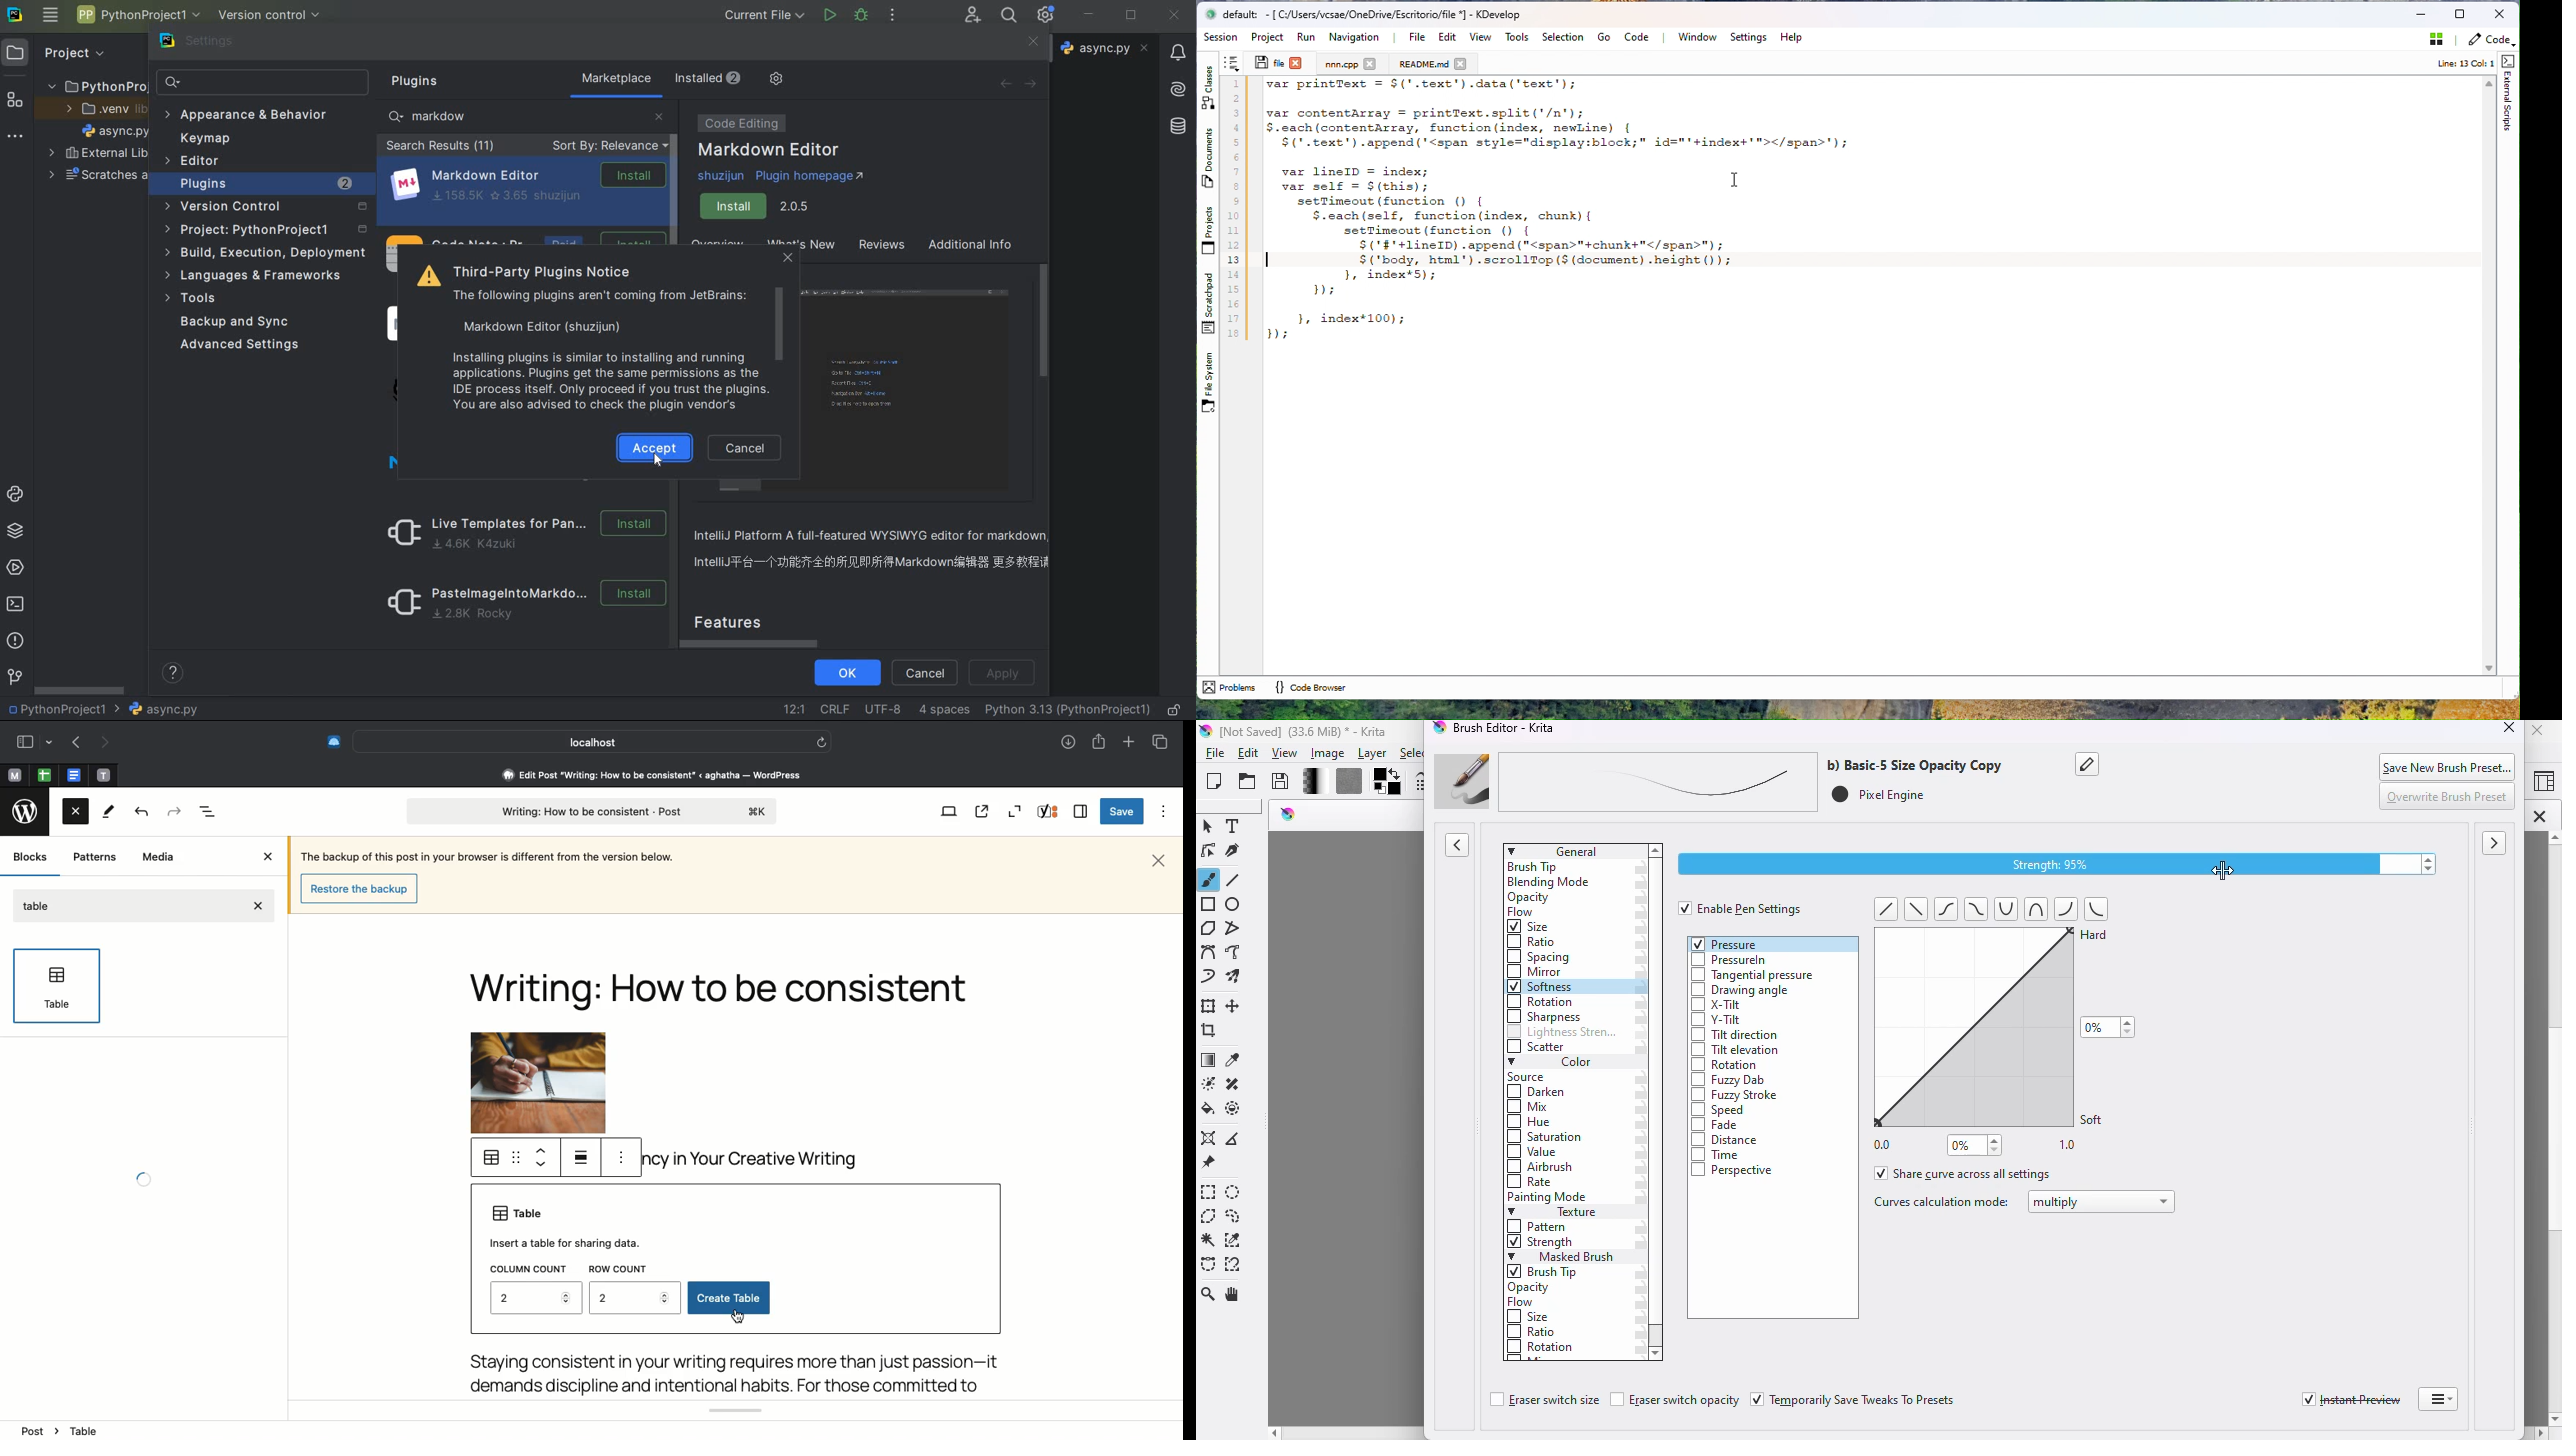 This screenshot has height=1456, width=2576. Describe the element at coordinates (1521, 1303) in the screenshot. I see `flow` at that location.